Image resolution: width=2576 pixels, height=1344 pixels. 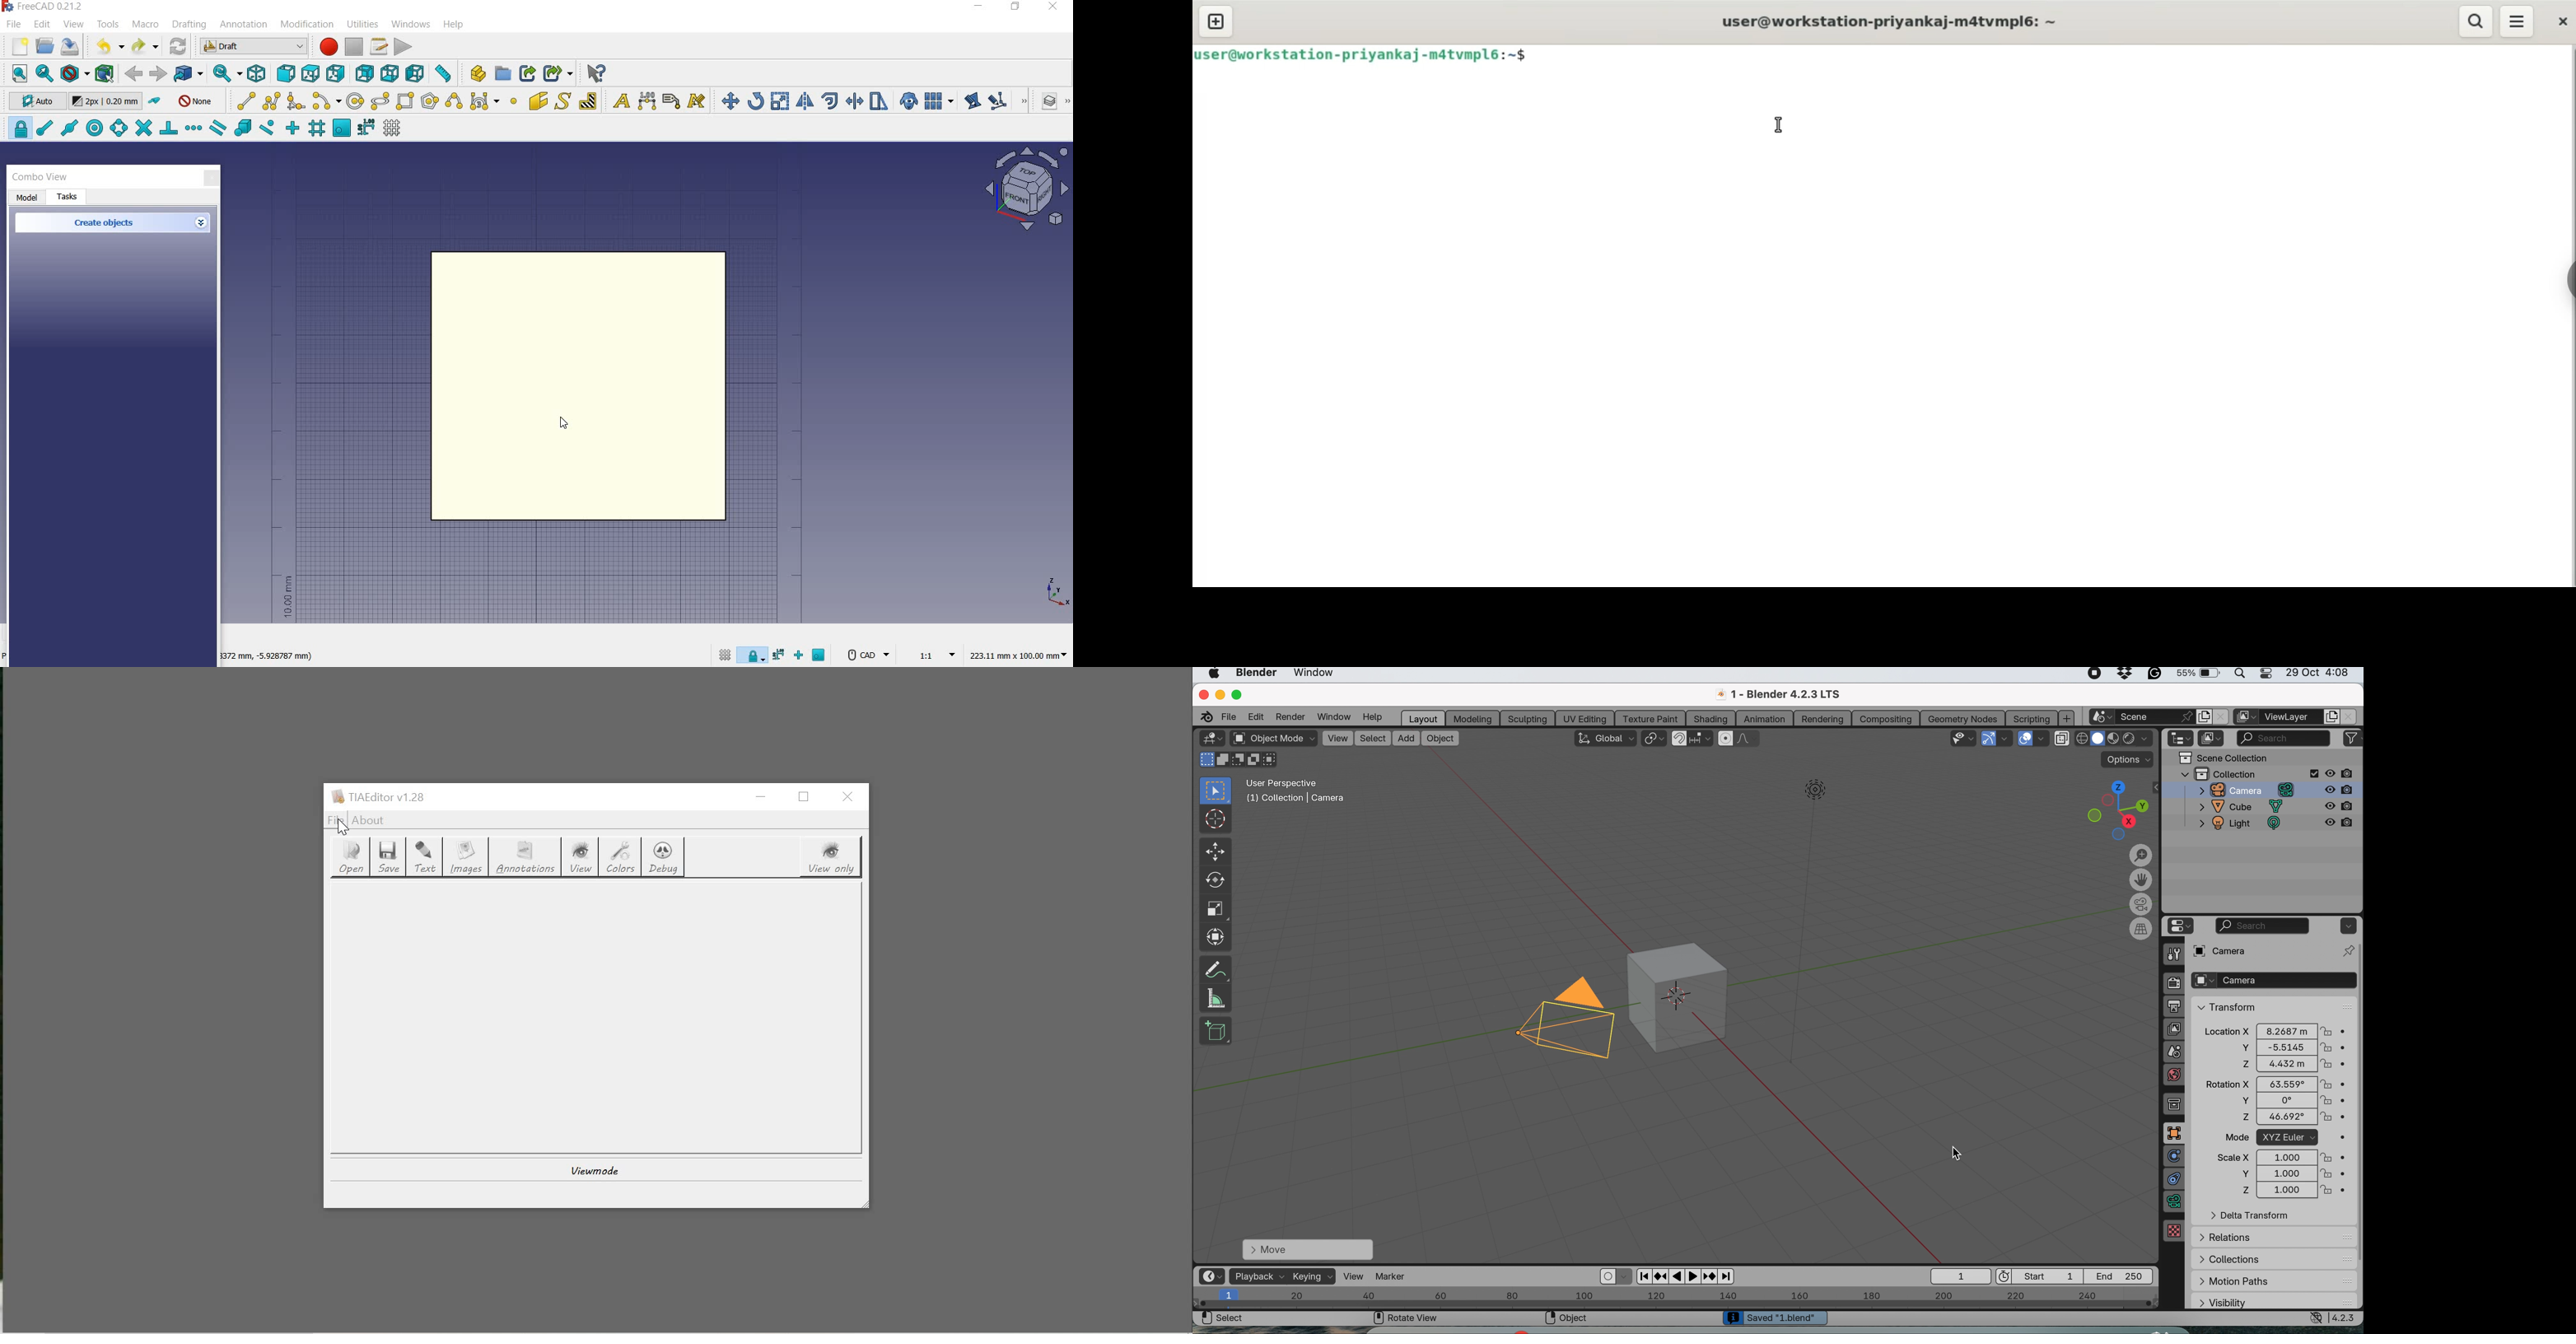 I want to click on tasks, so click(x=68, y=197).